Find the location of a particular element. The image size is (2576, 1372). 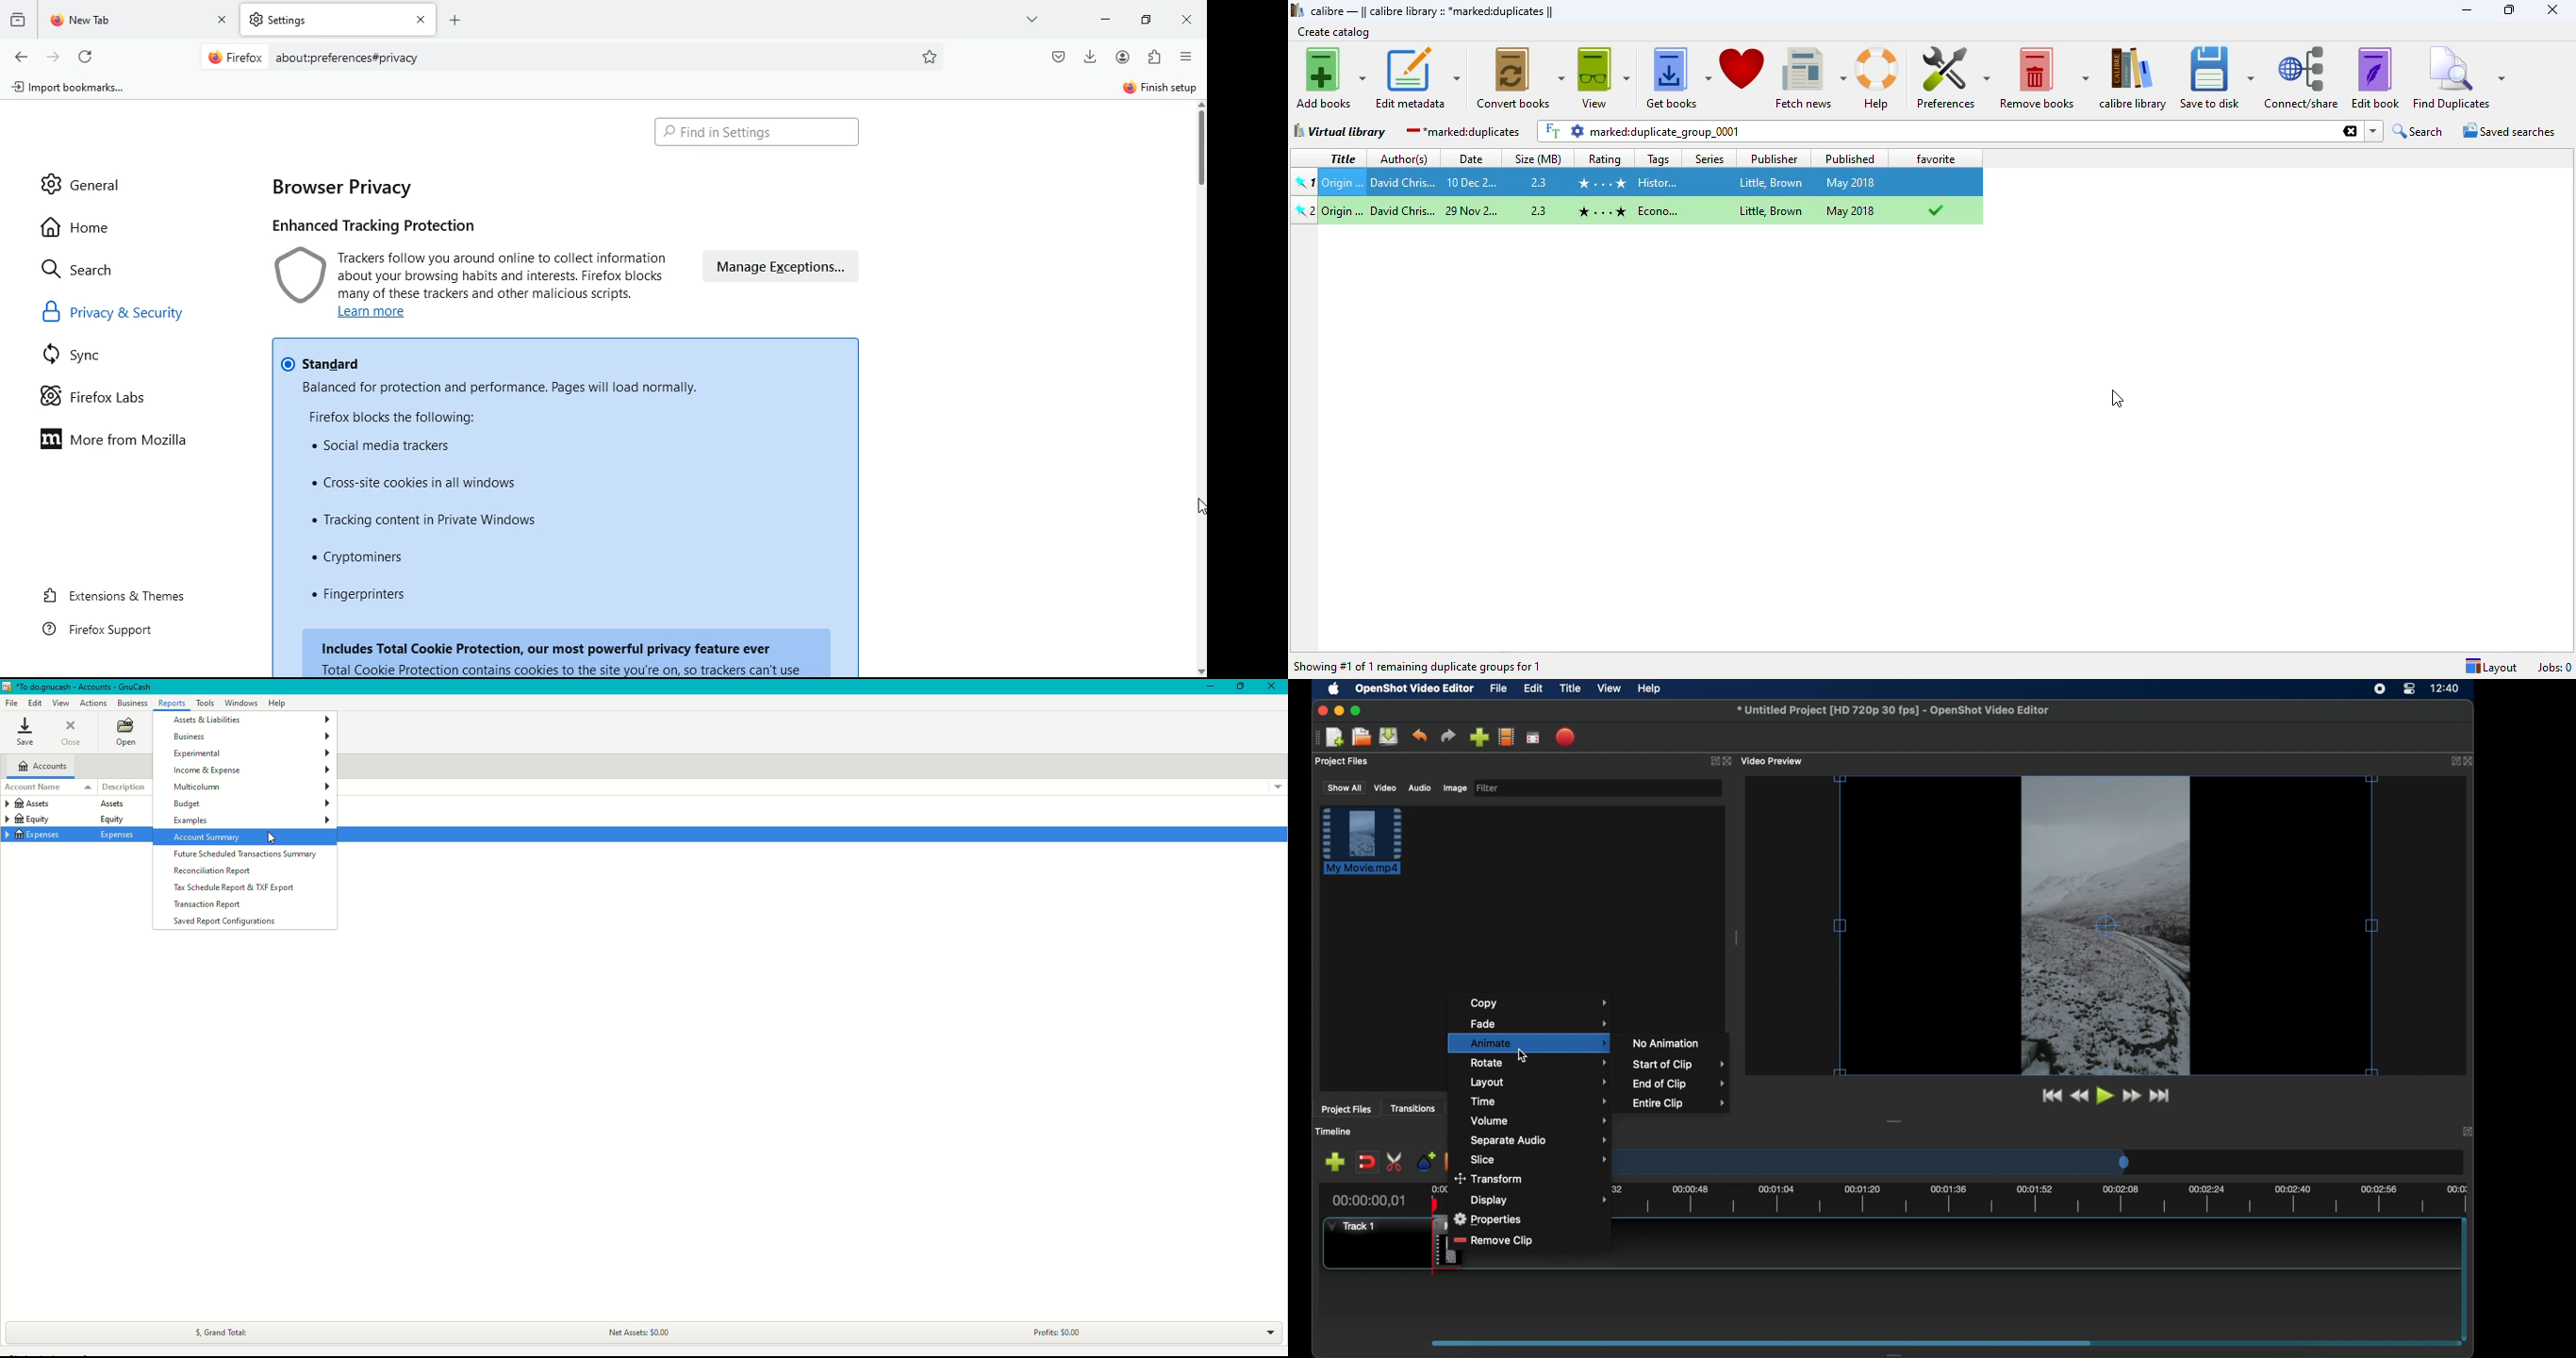

full screen is located at coordinates (1533, 738).